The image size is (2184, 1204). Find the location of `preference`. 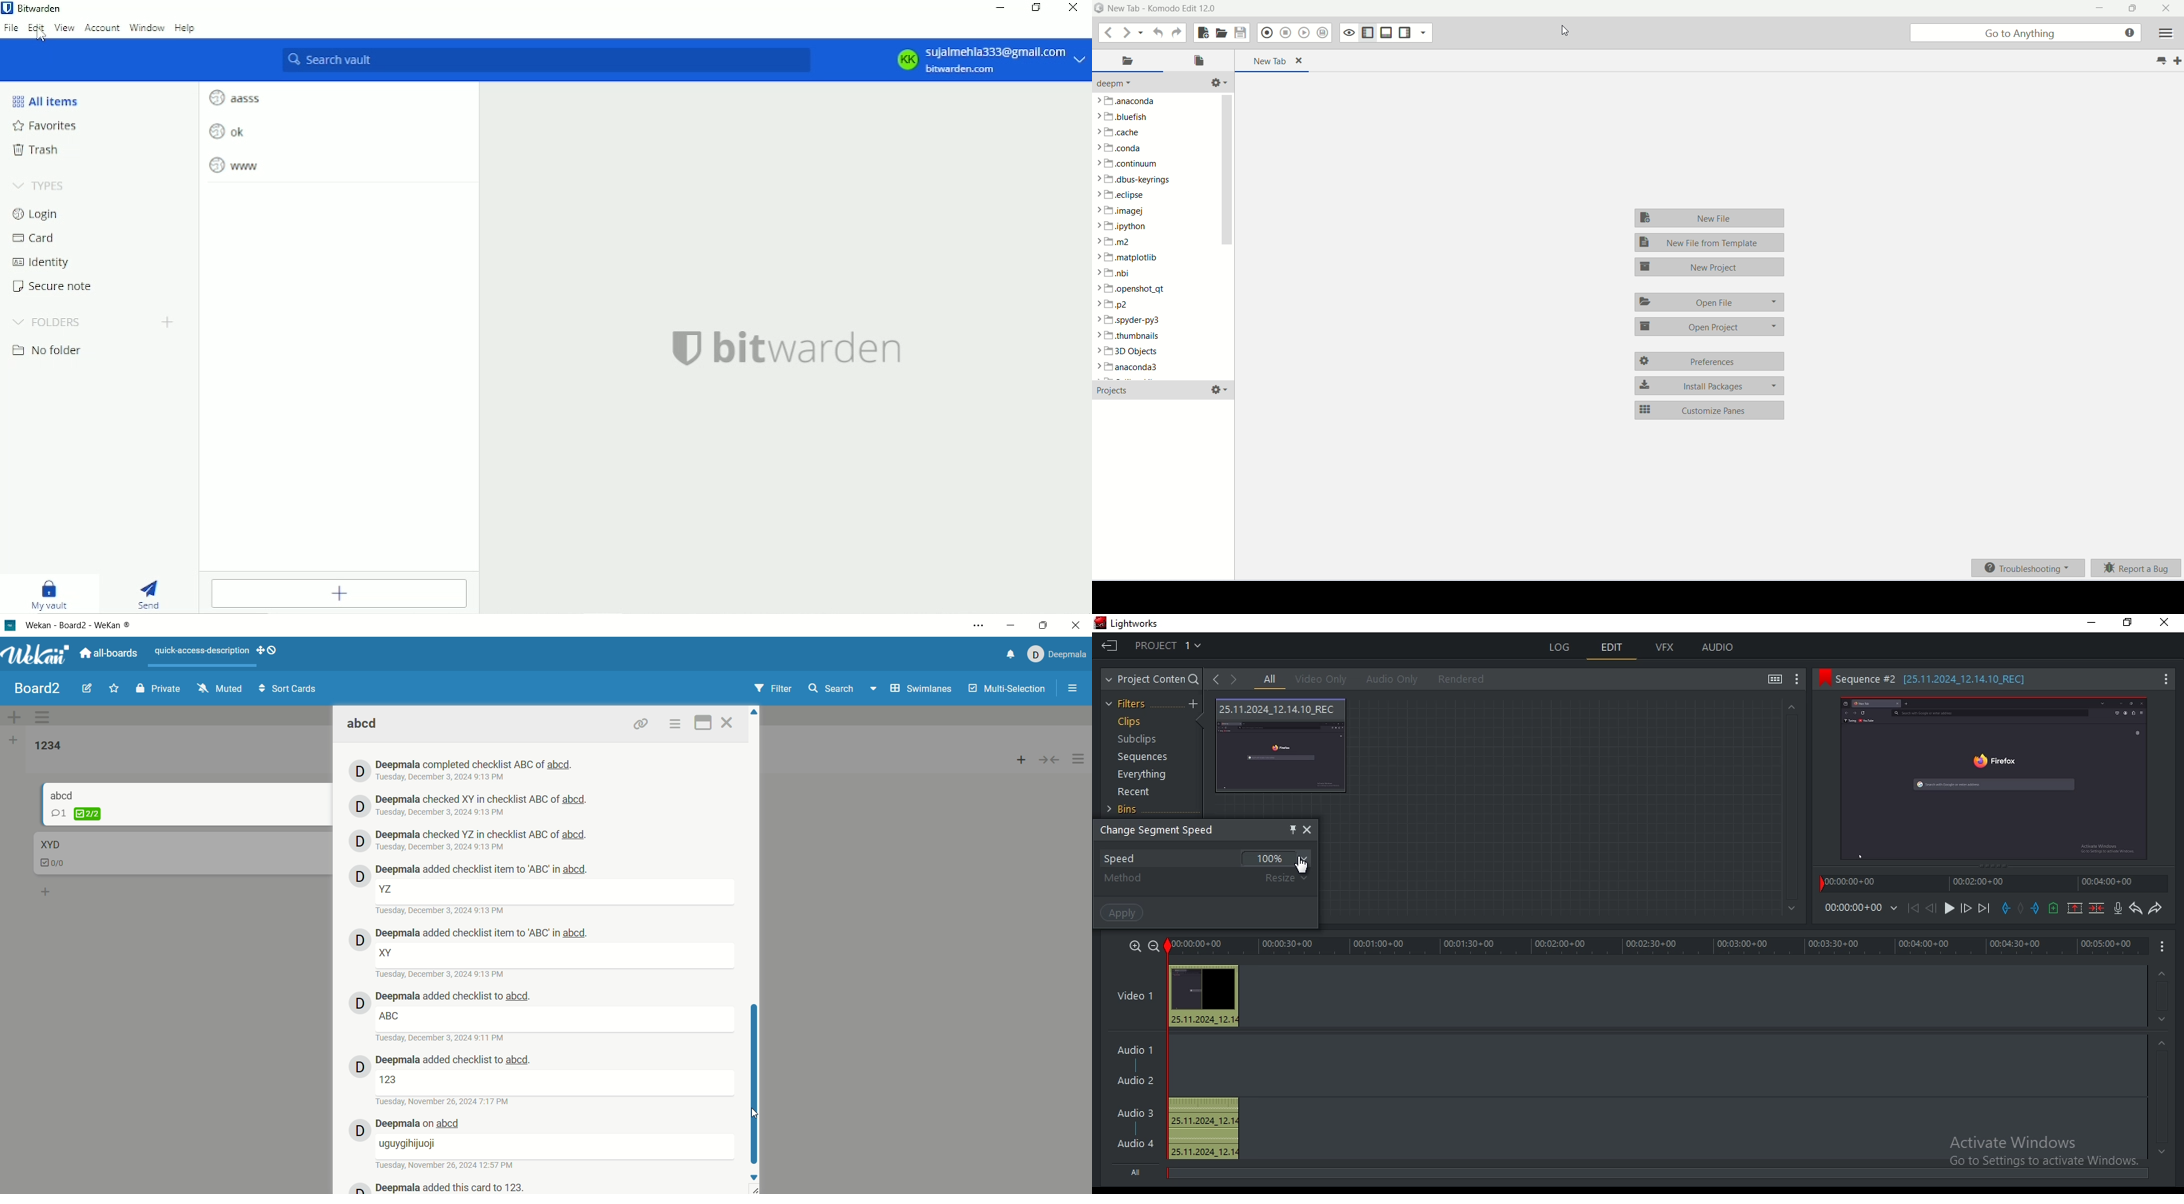

preference is located at coordinates (1708, 361).